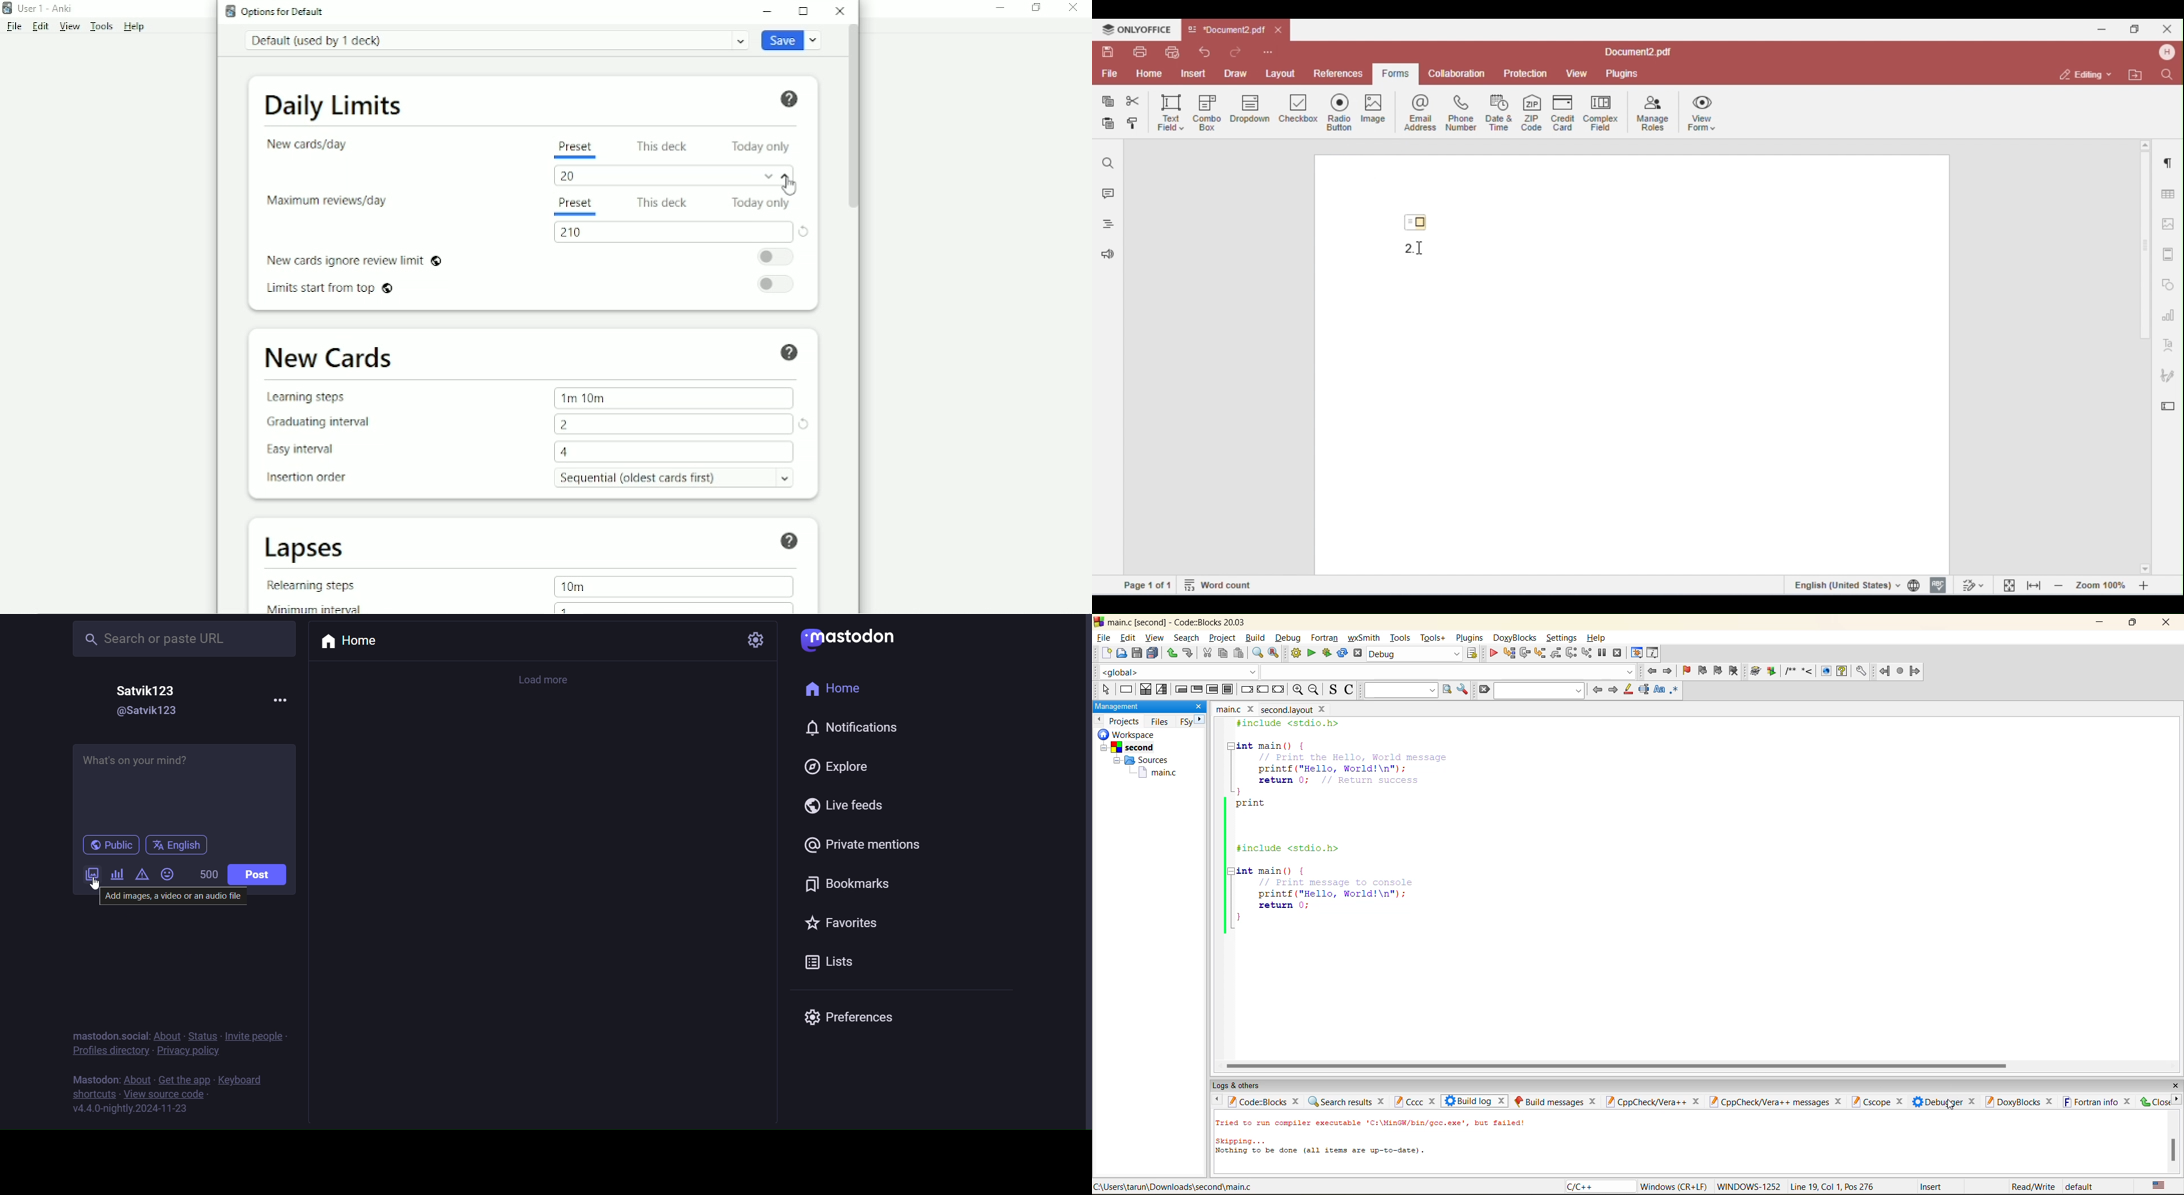 This screenshot has width=2184, height=1204. I want to click on Lapses, so click(306, 548).